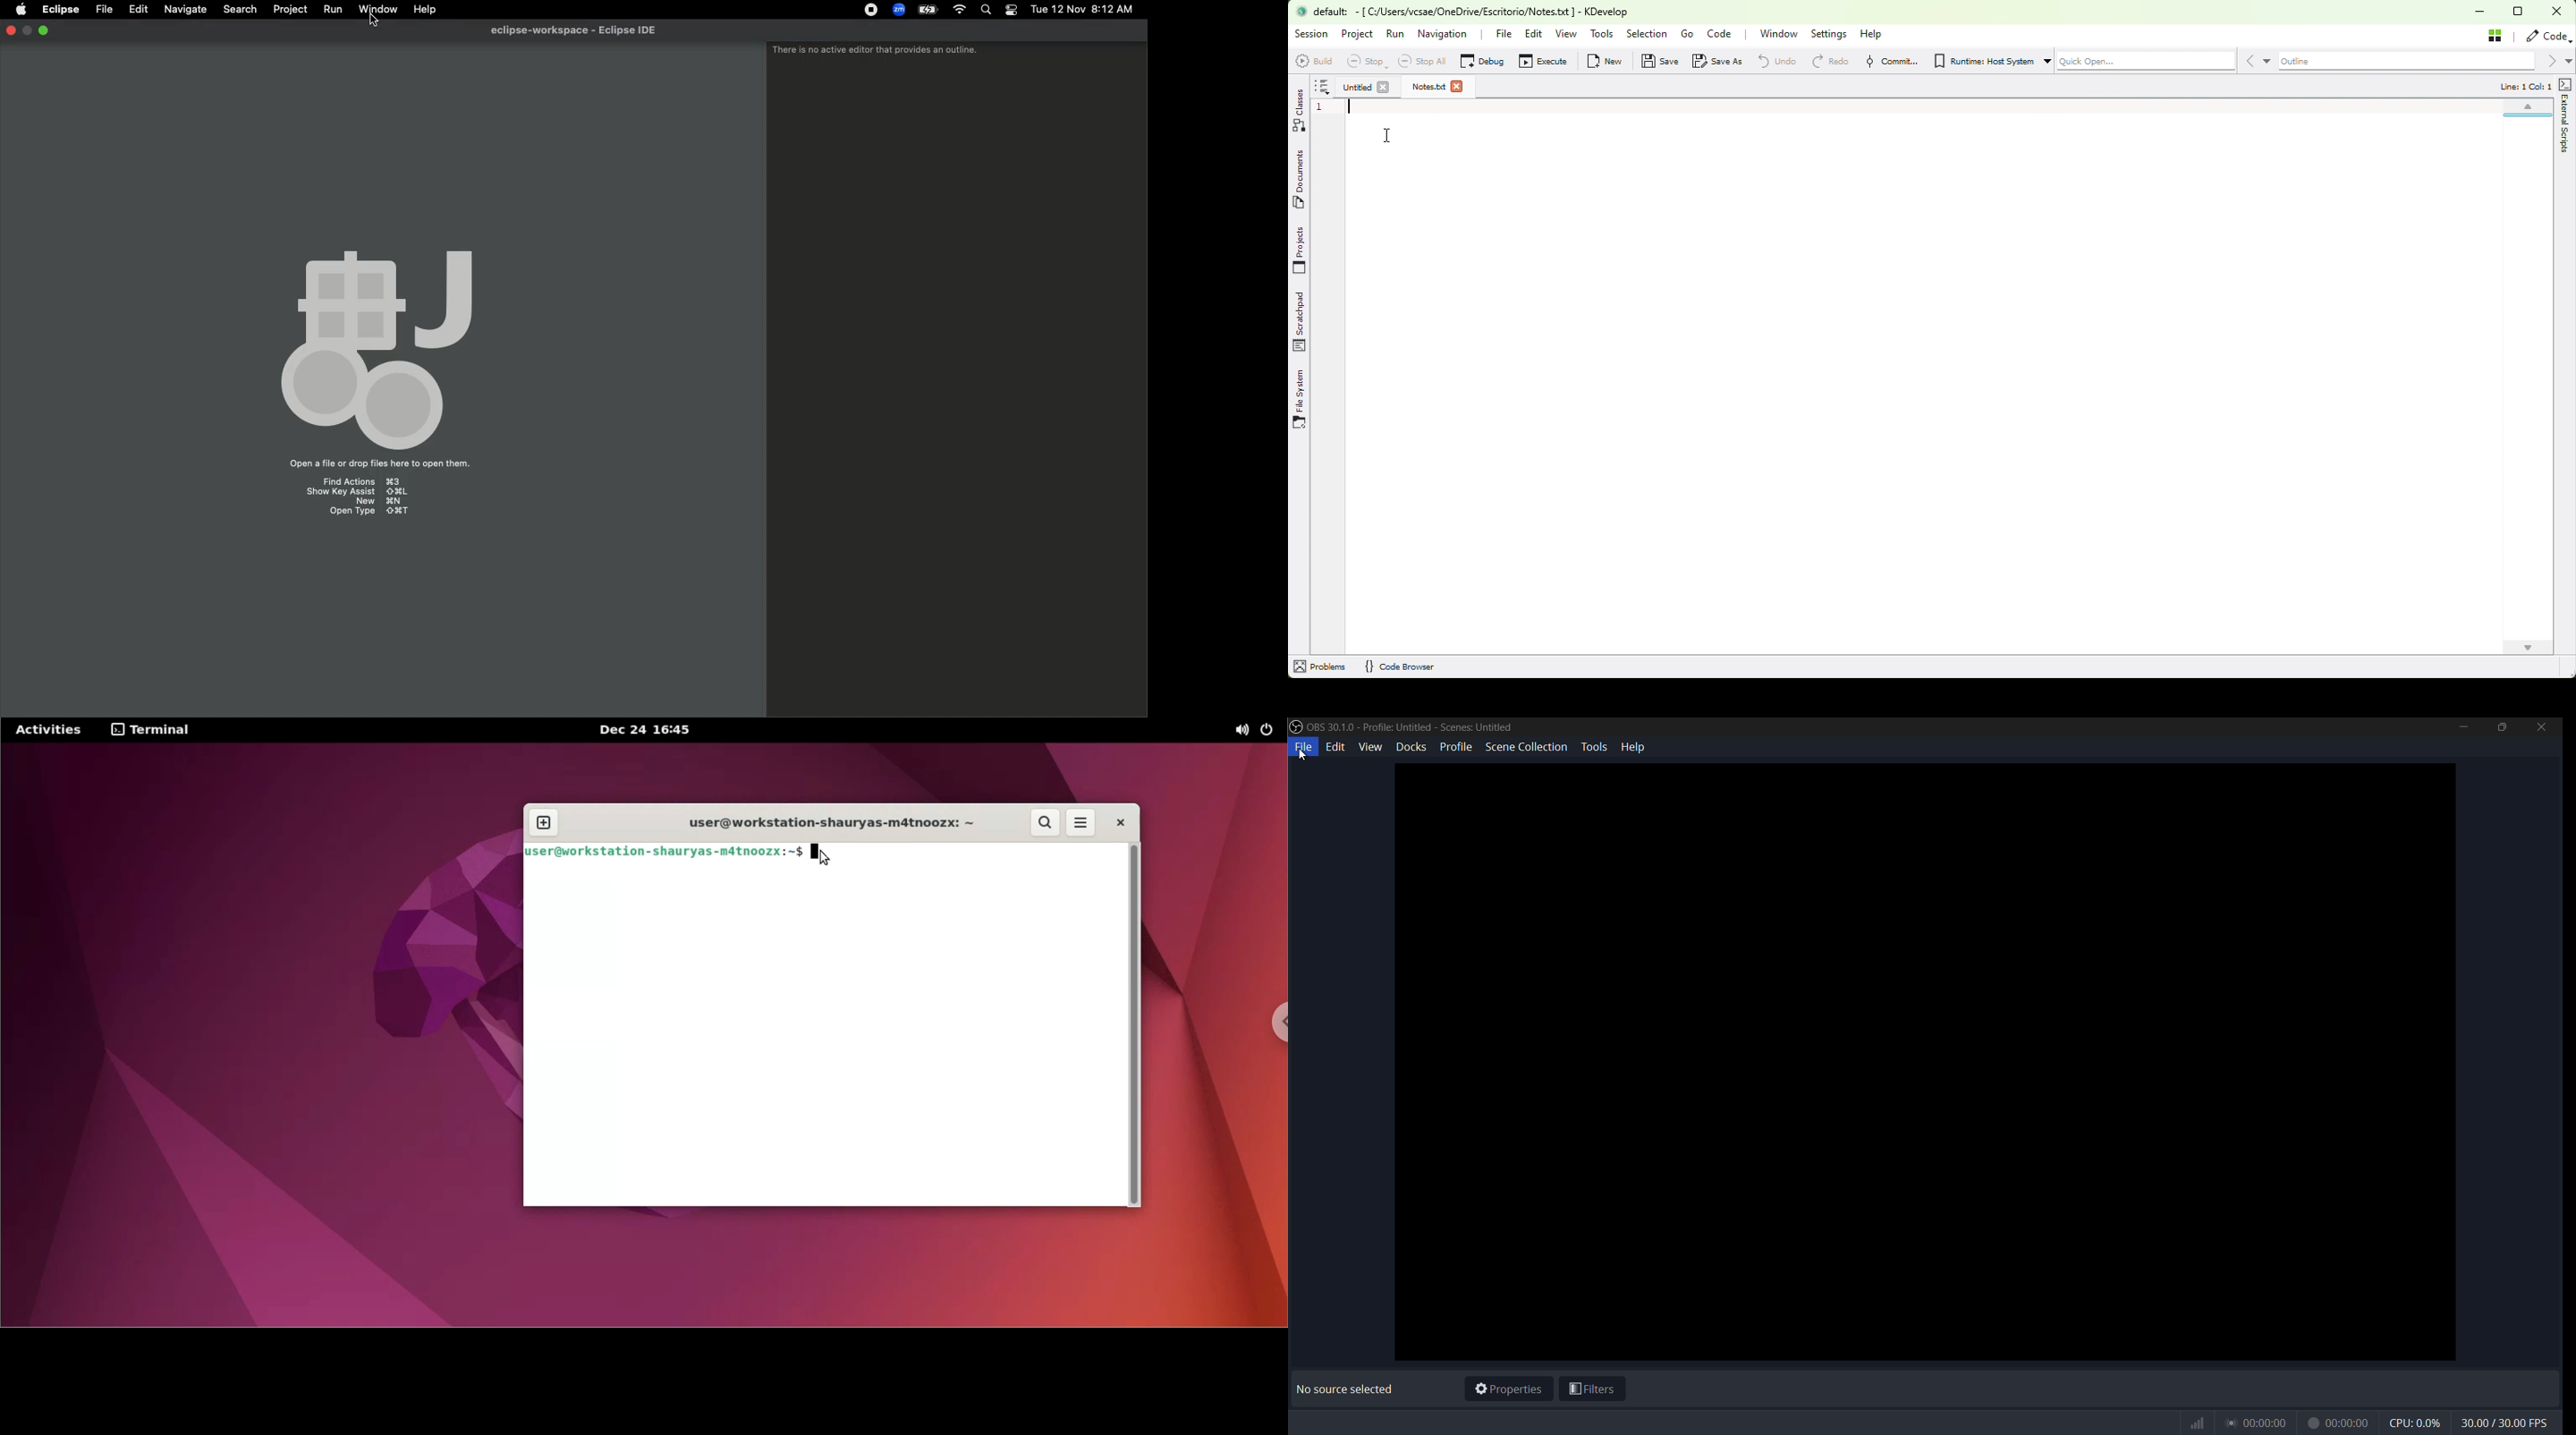 The width and height of the screenshot is (2576, 1456). Describe the element at coordinates (1337, 746) in the screenshot. I see `edit menu` at that location.